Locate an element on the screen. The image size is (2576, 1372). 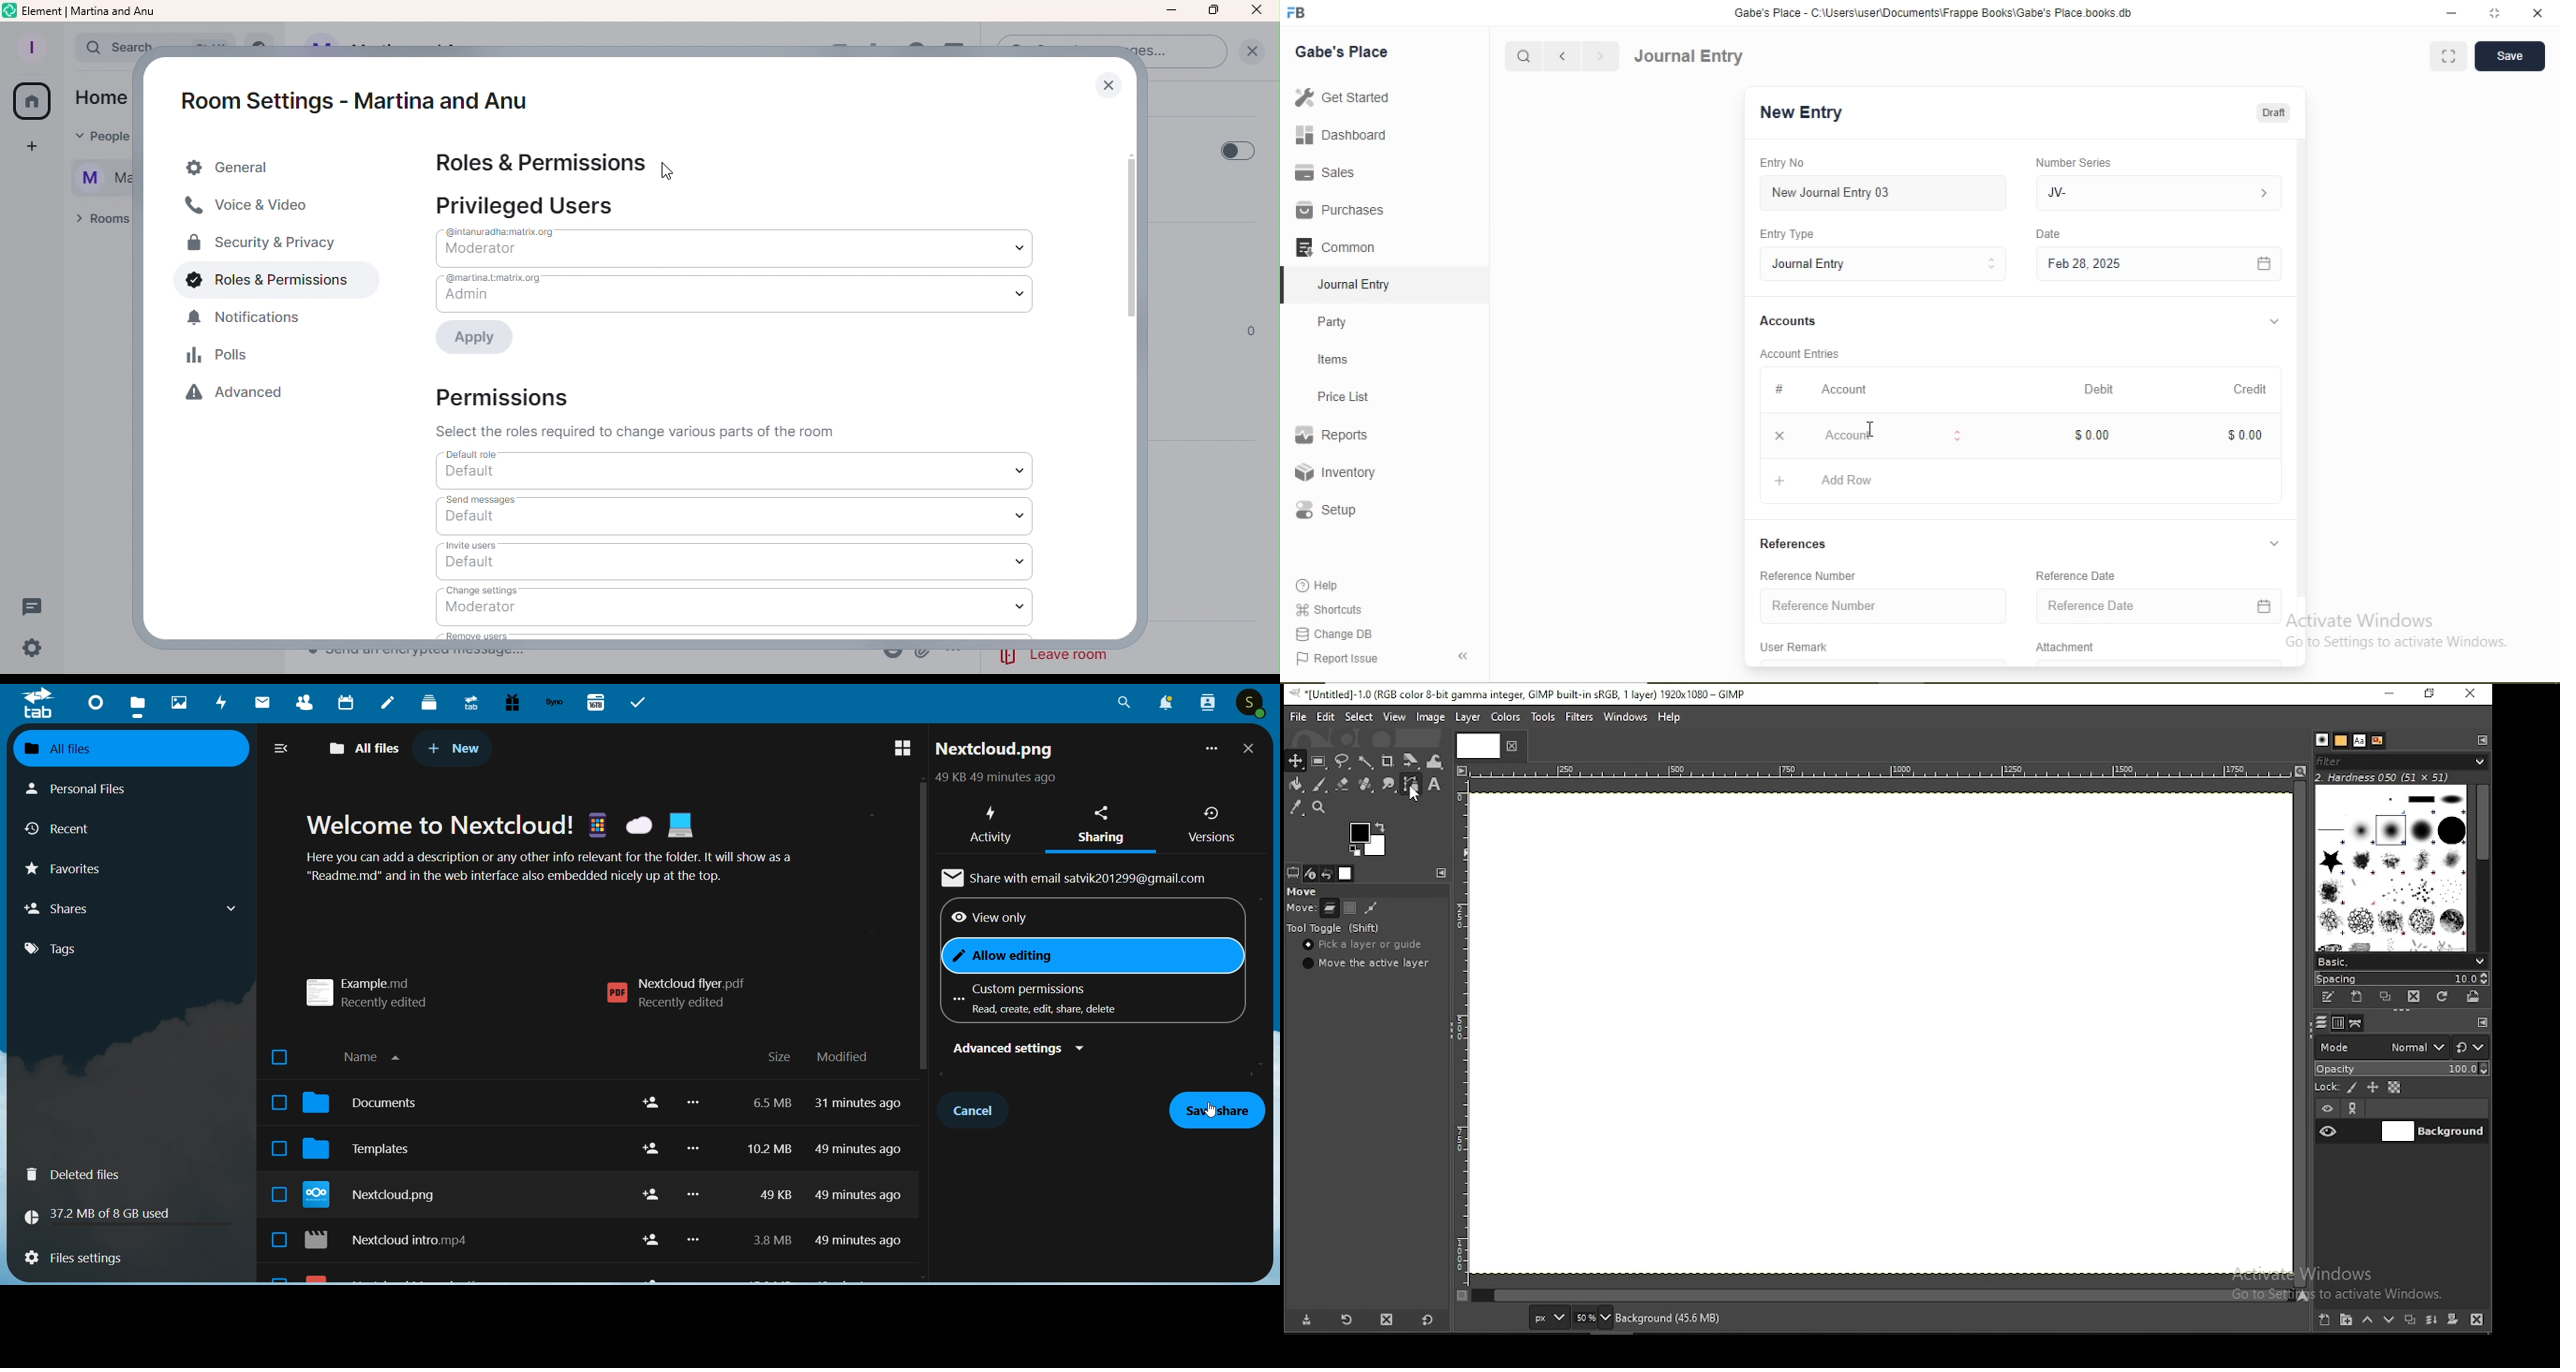
Draft is located at coordinates (2273, 114).